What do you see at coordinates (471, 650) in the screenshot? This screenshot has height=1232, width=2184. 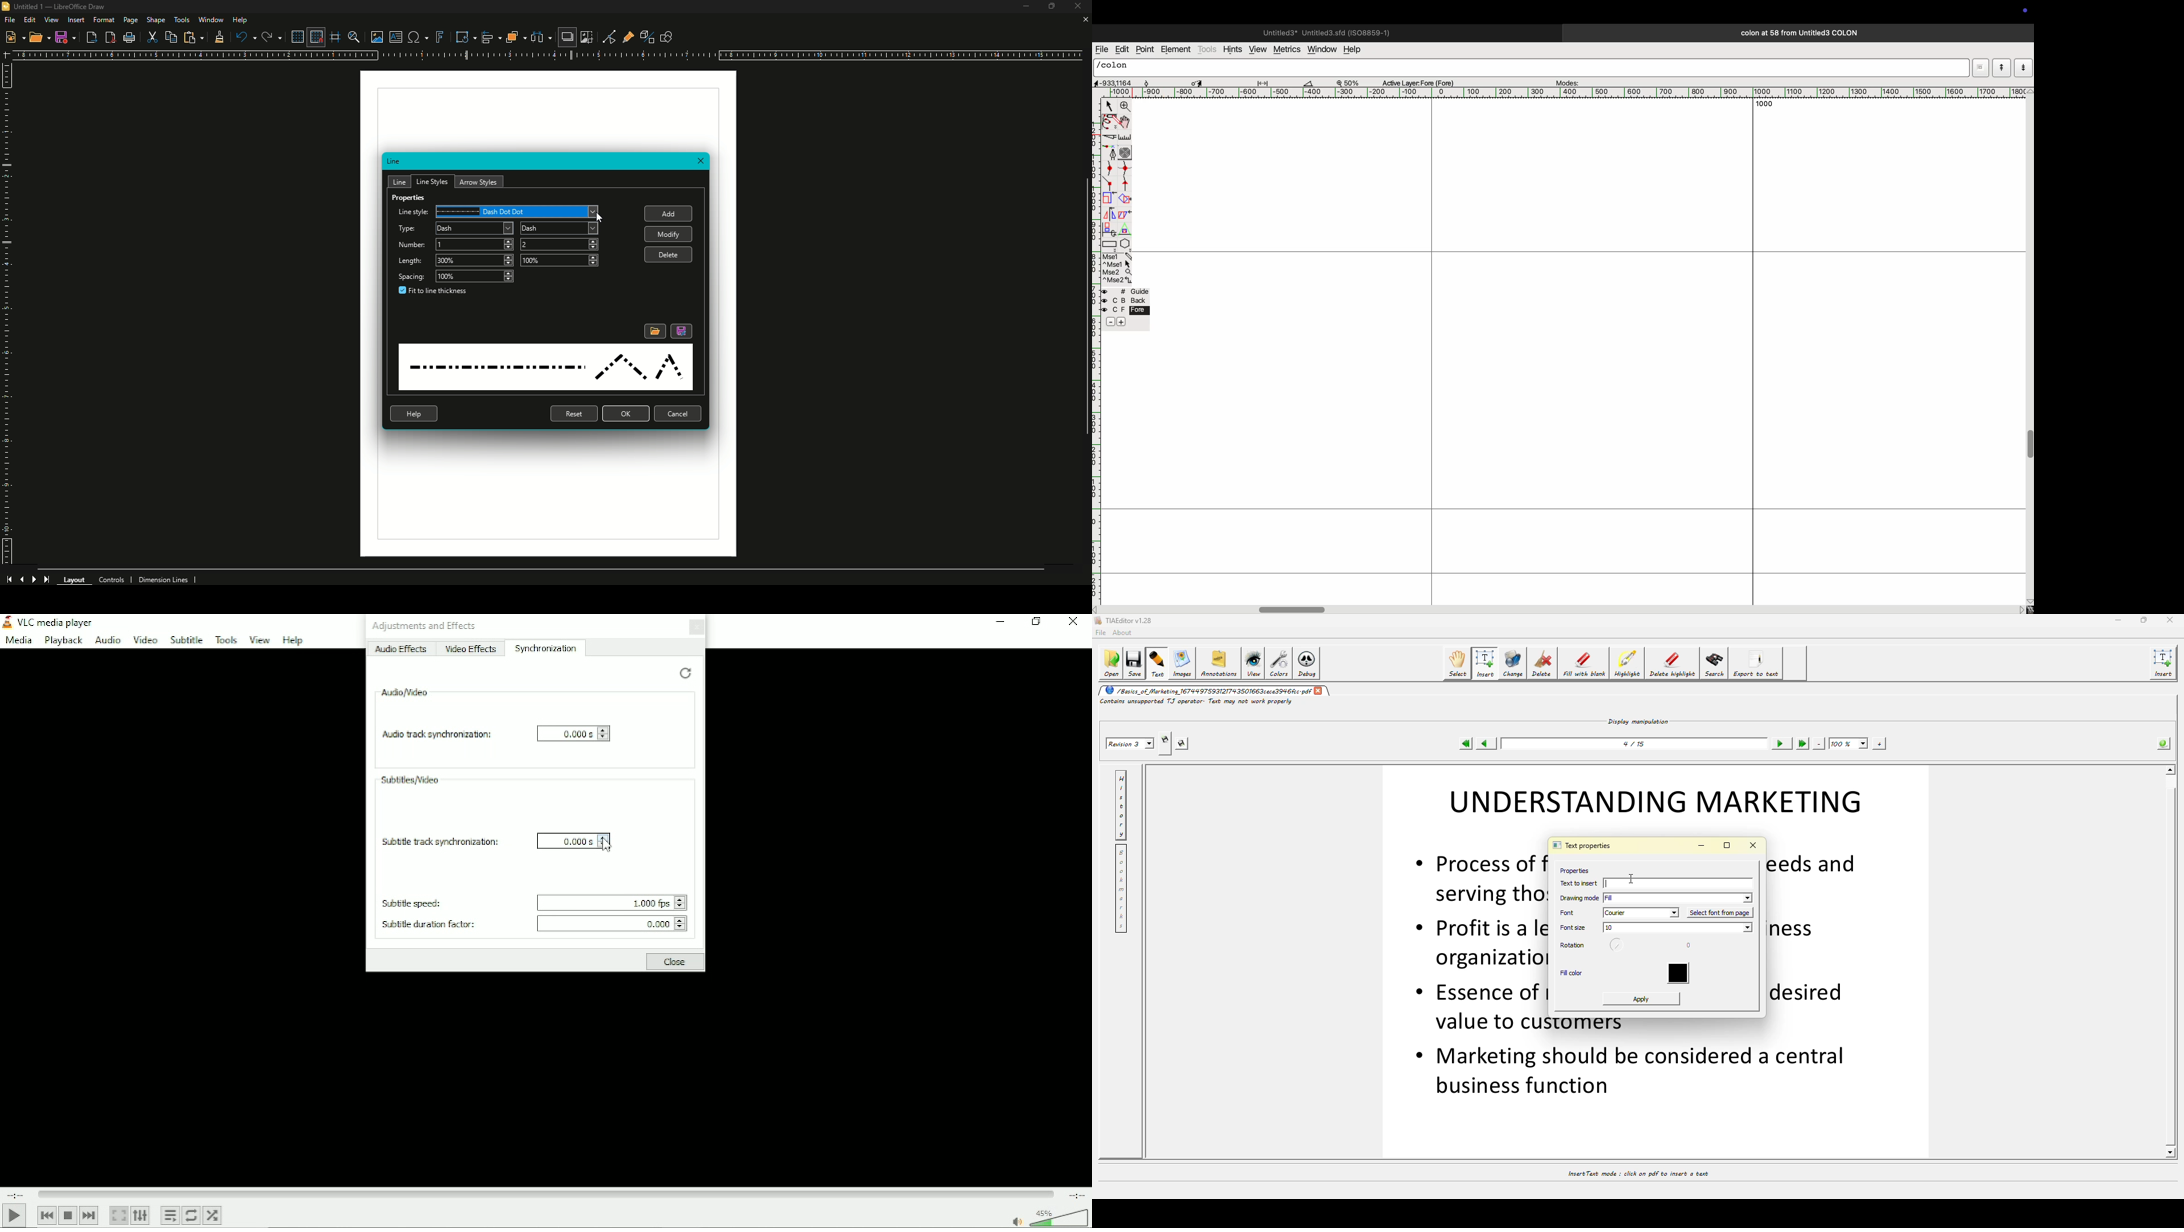 I see `Video effects` at bounding box center [471, 650].